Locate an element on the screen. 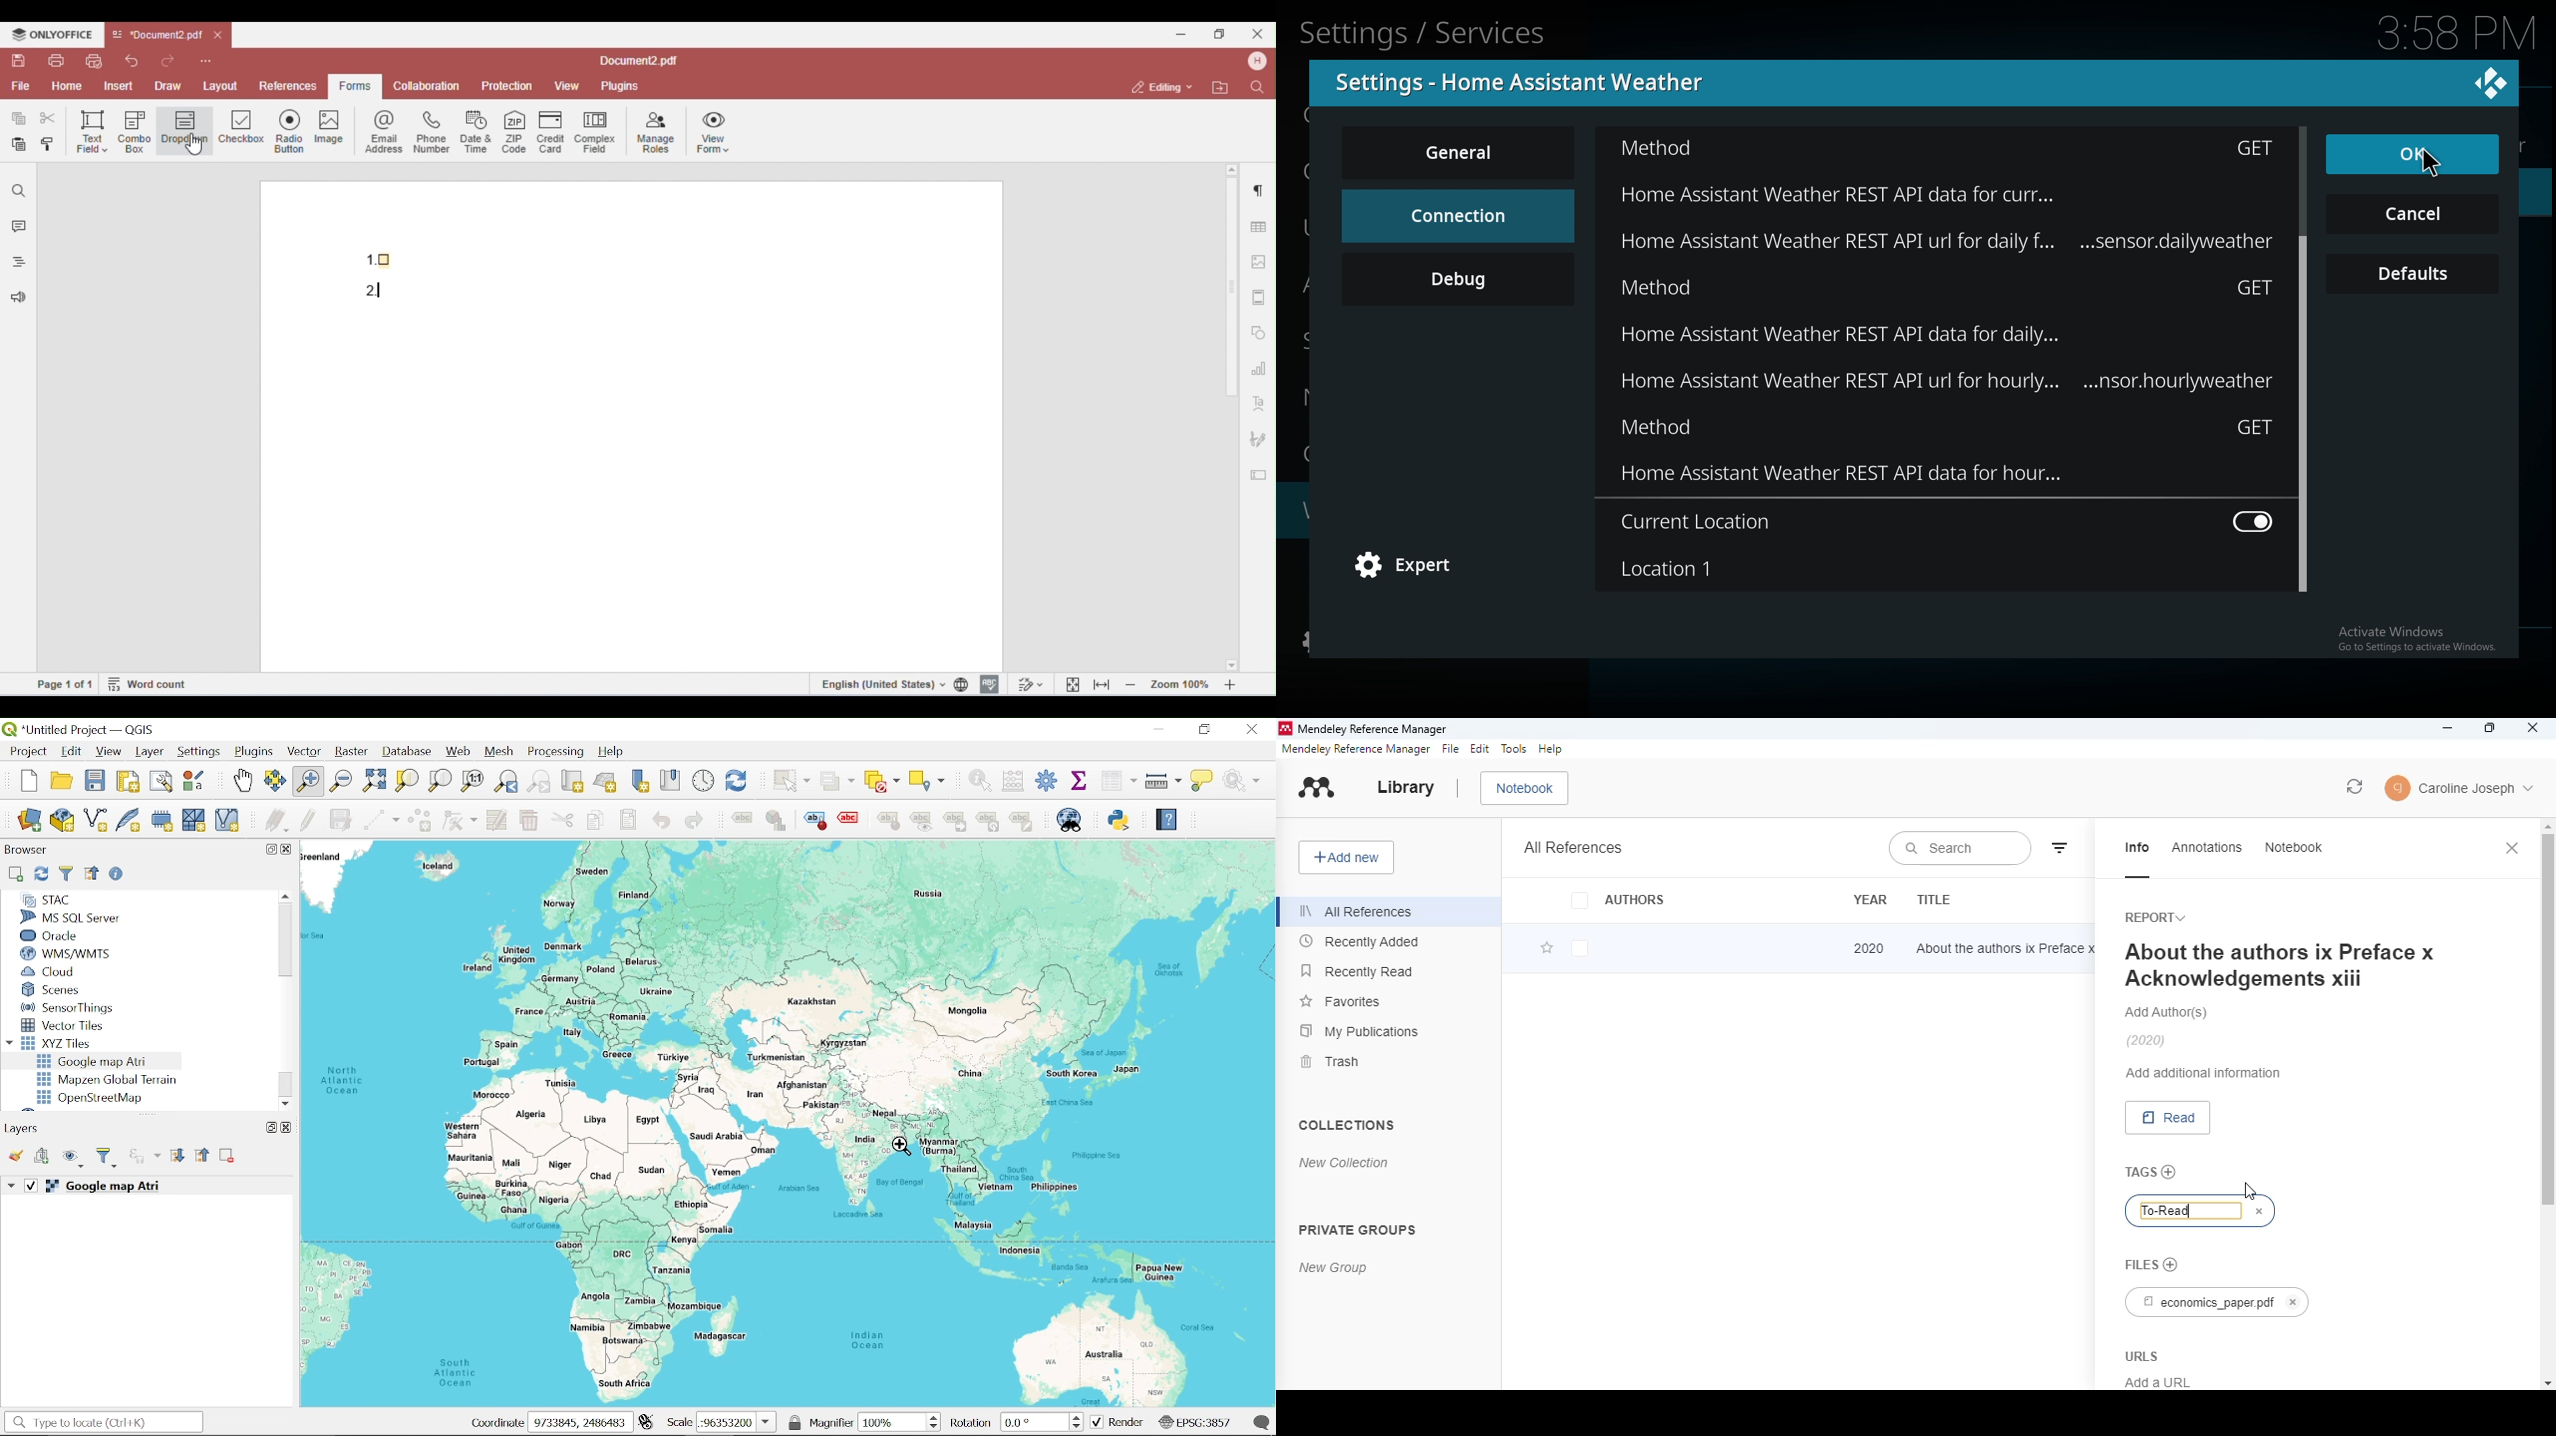  favorites is located at coordinates (1340, 1000).